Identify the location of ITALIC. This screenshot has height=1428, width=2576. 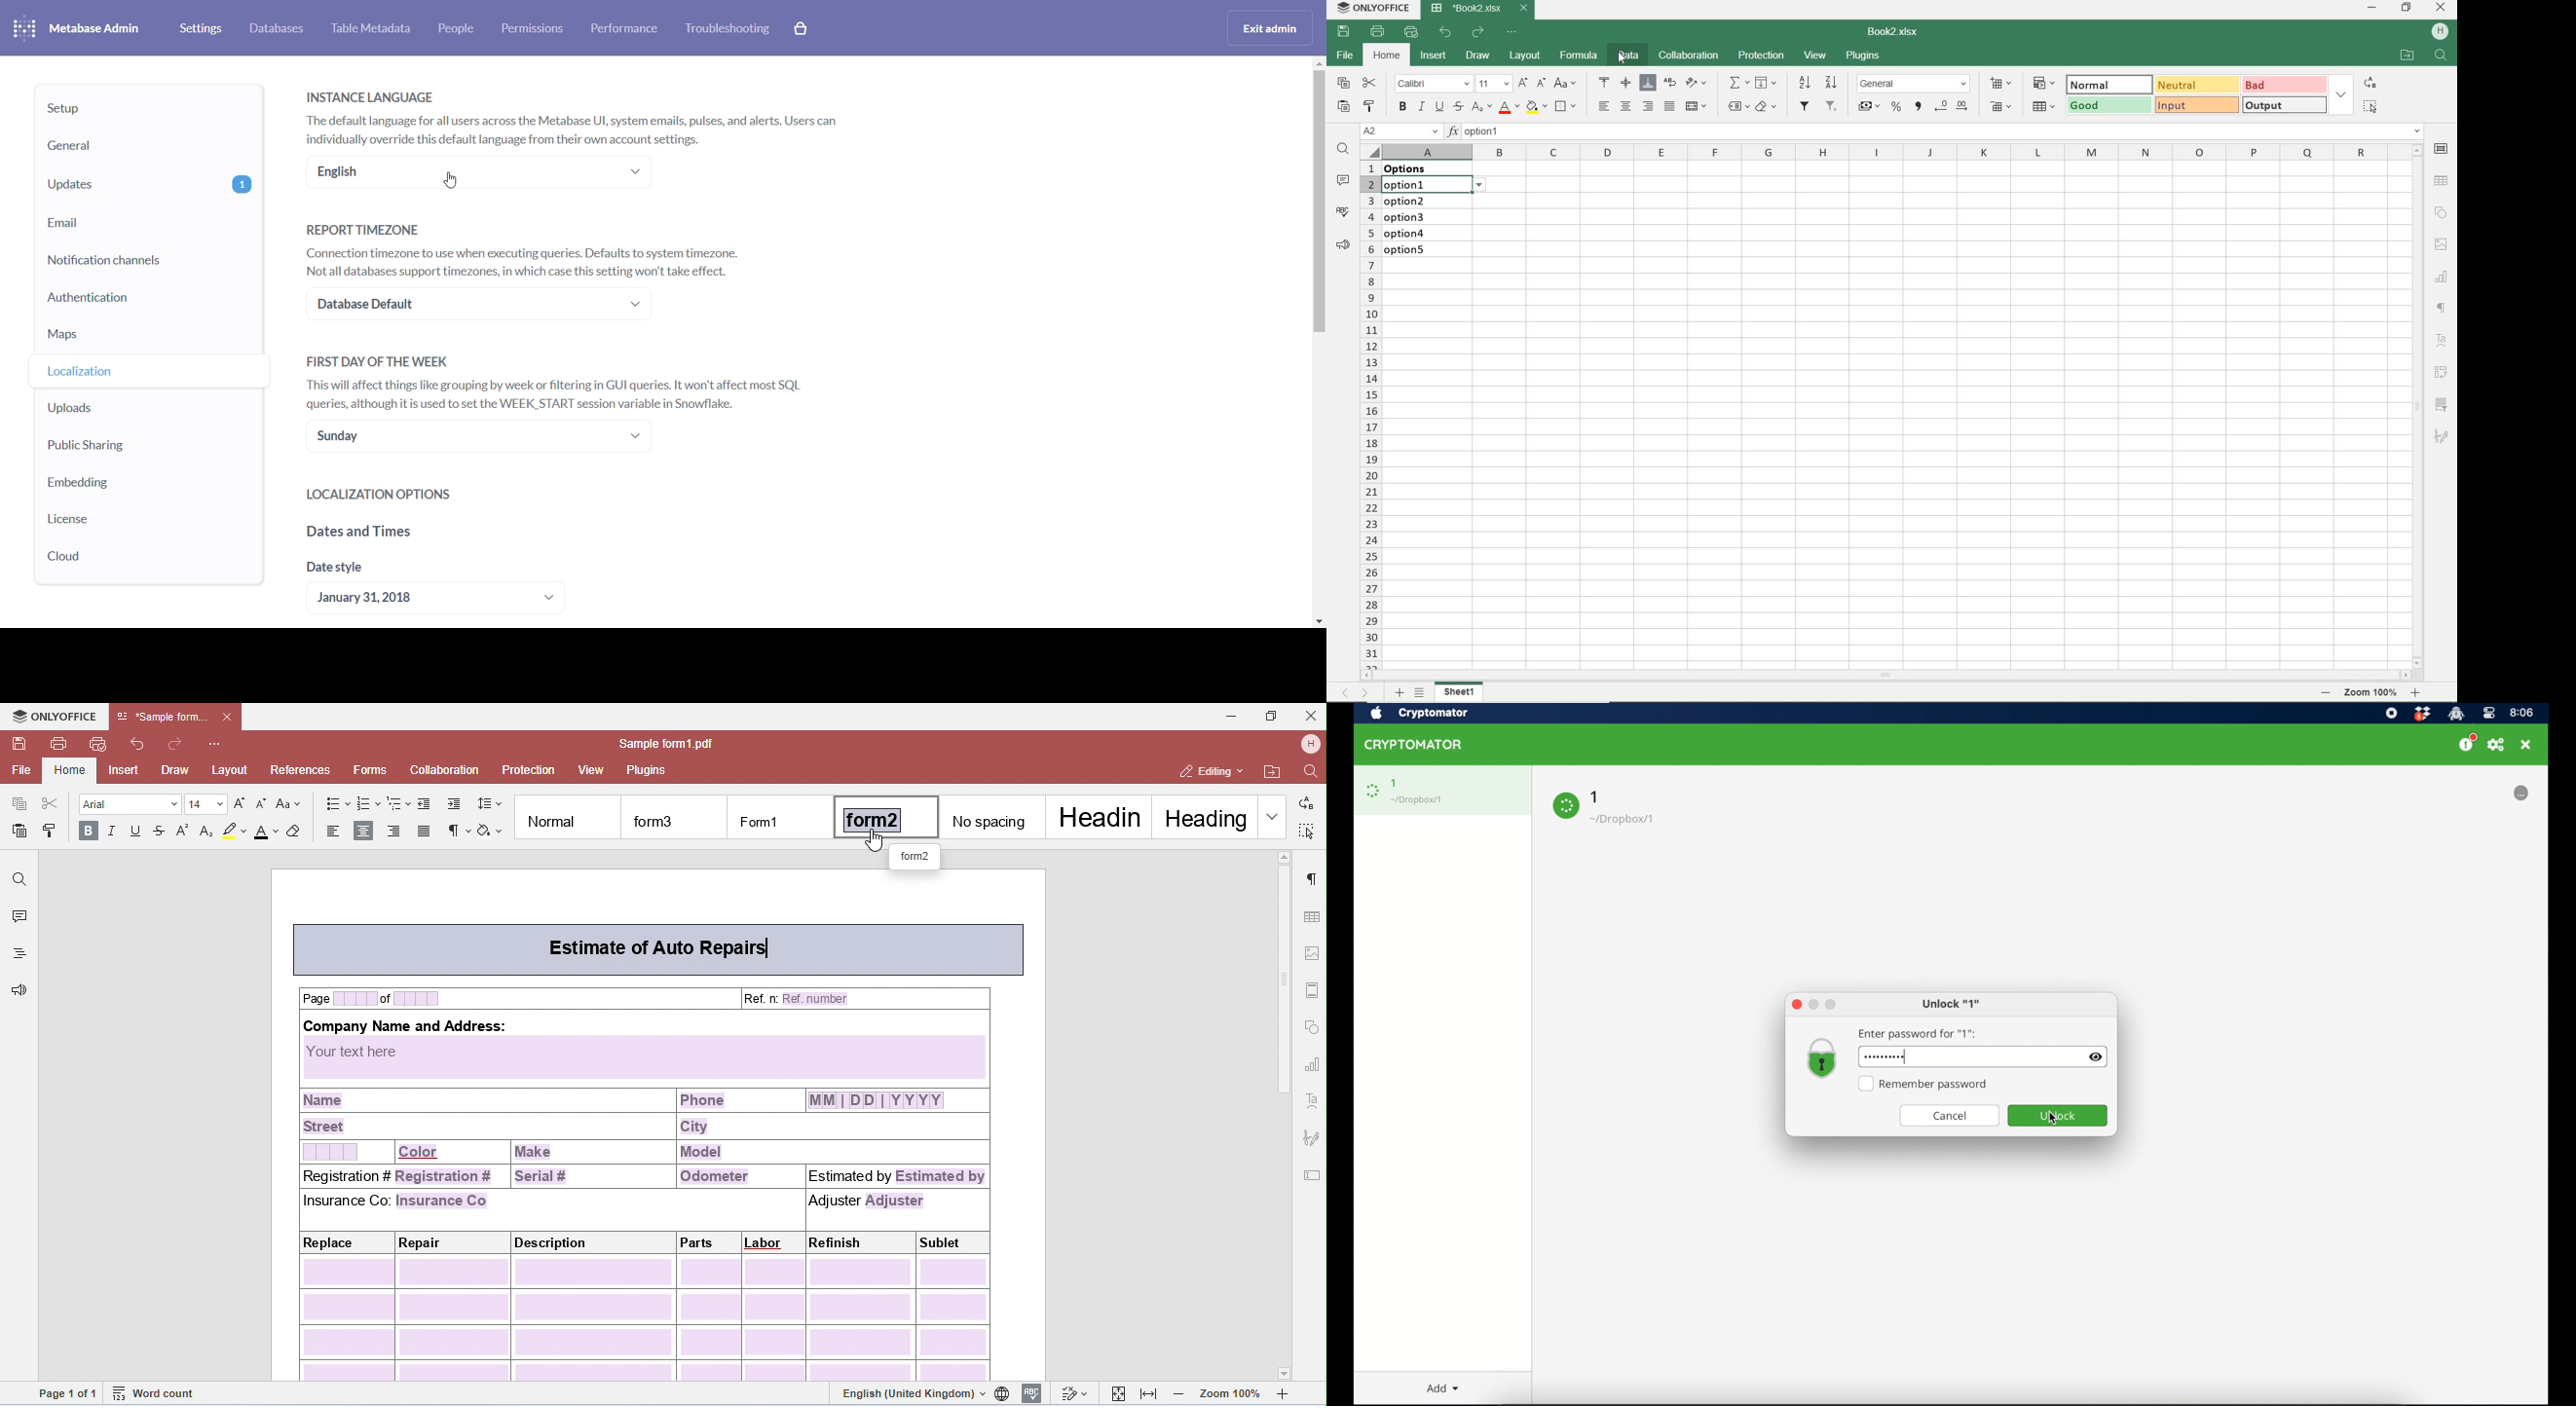
(1421, 106).